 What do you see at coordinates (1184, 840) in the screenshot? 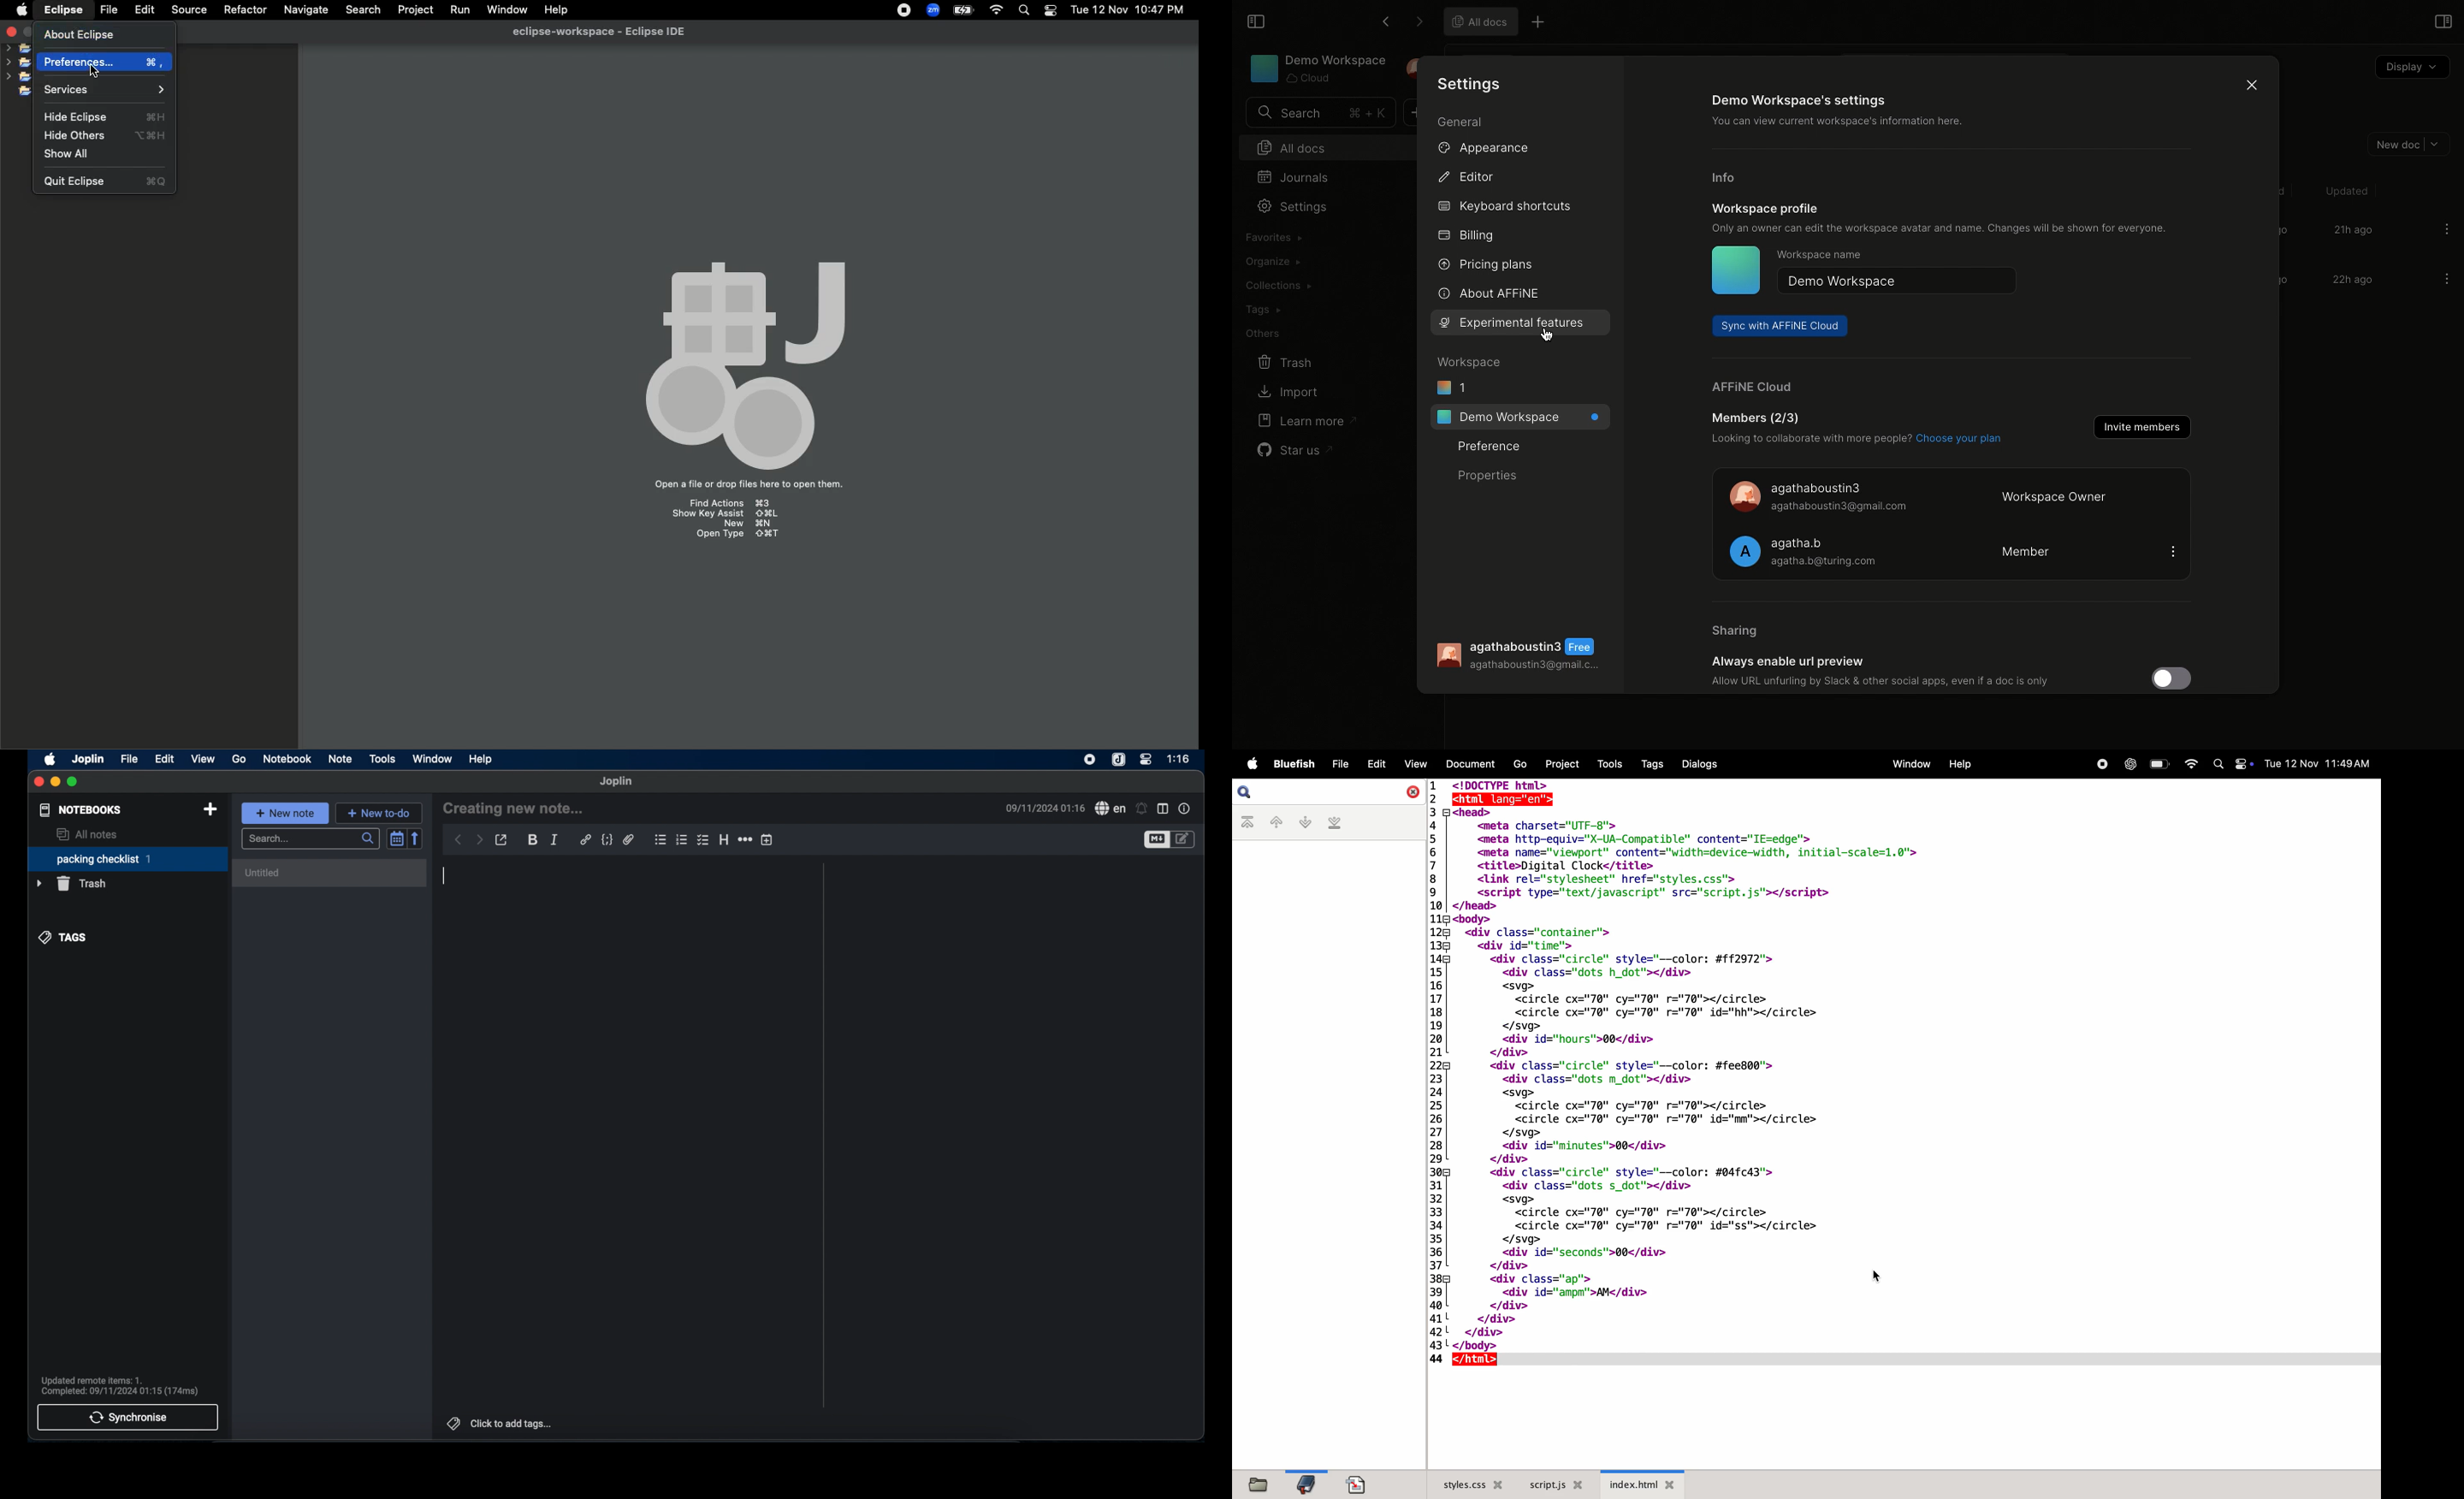
I see `toggle edito` at bounding box center [1184, 840].